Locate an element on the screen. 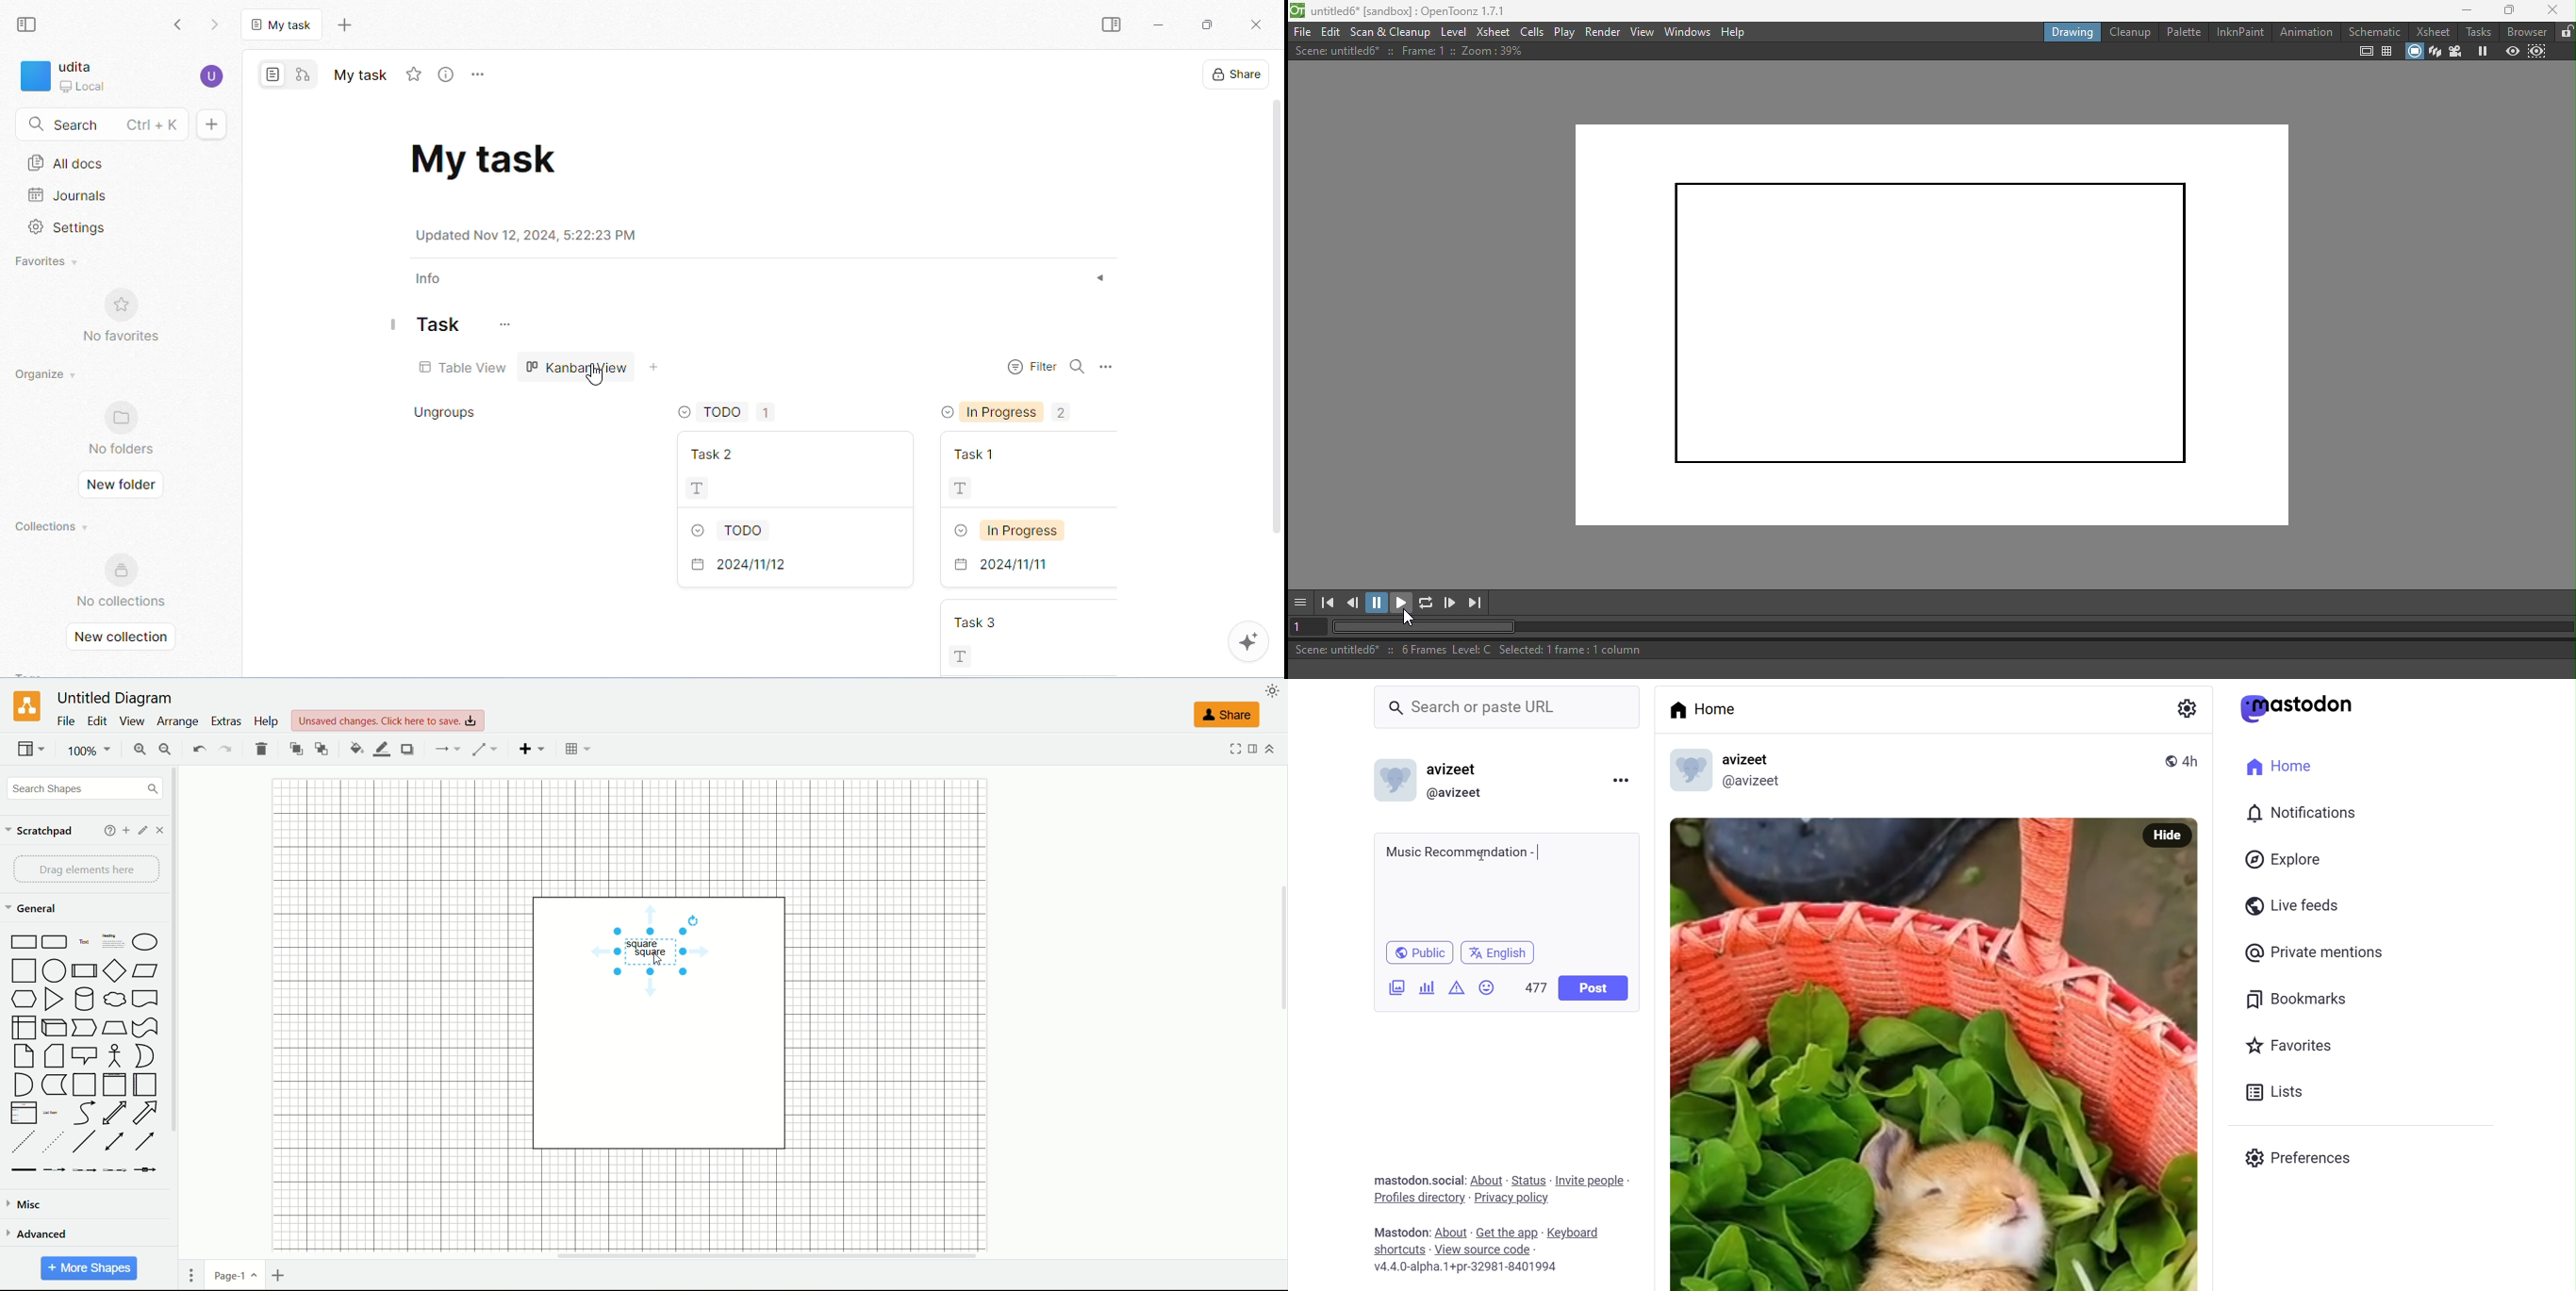 The height and width of the screenshot is (1316, 2576). no favorites is located at coordinates (123, 318).